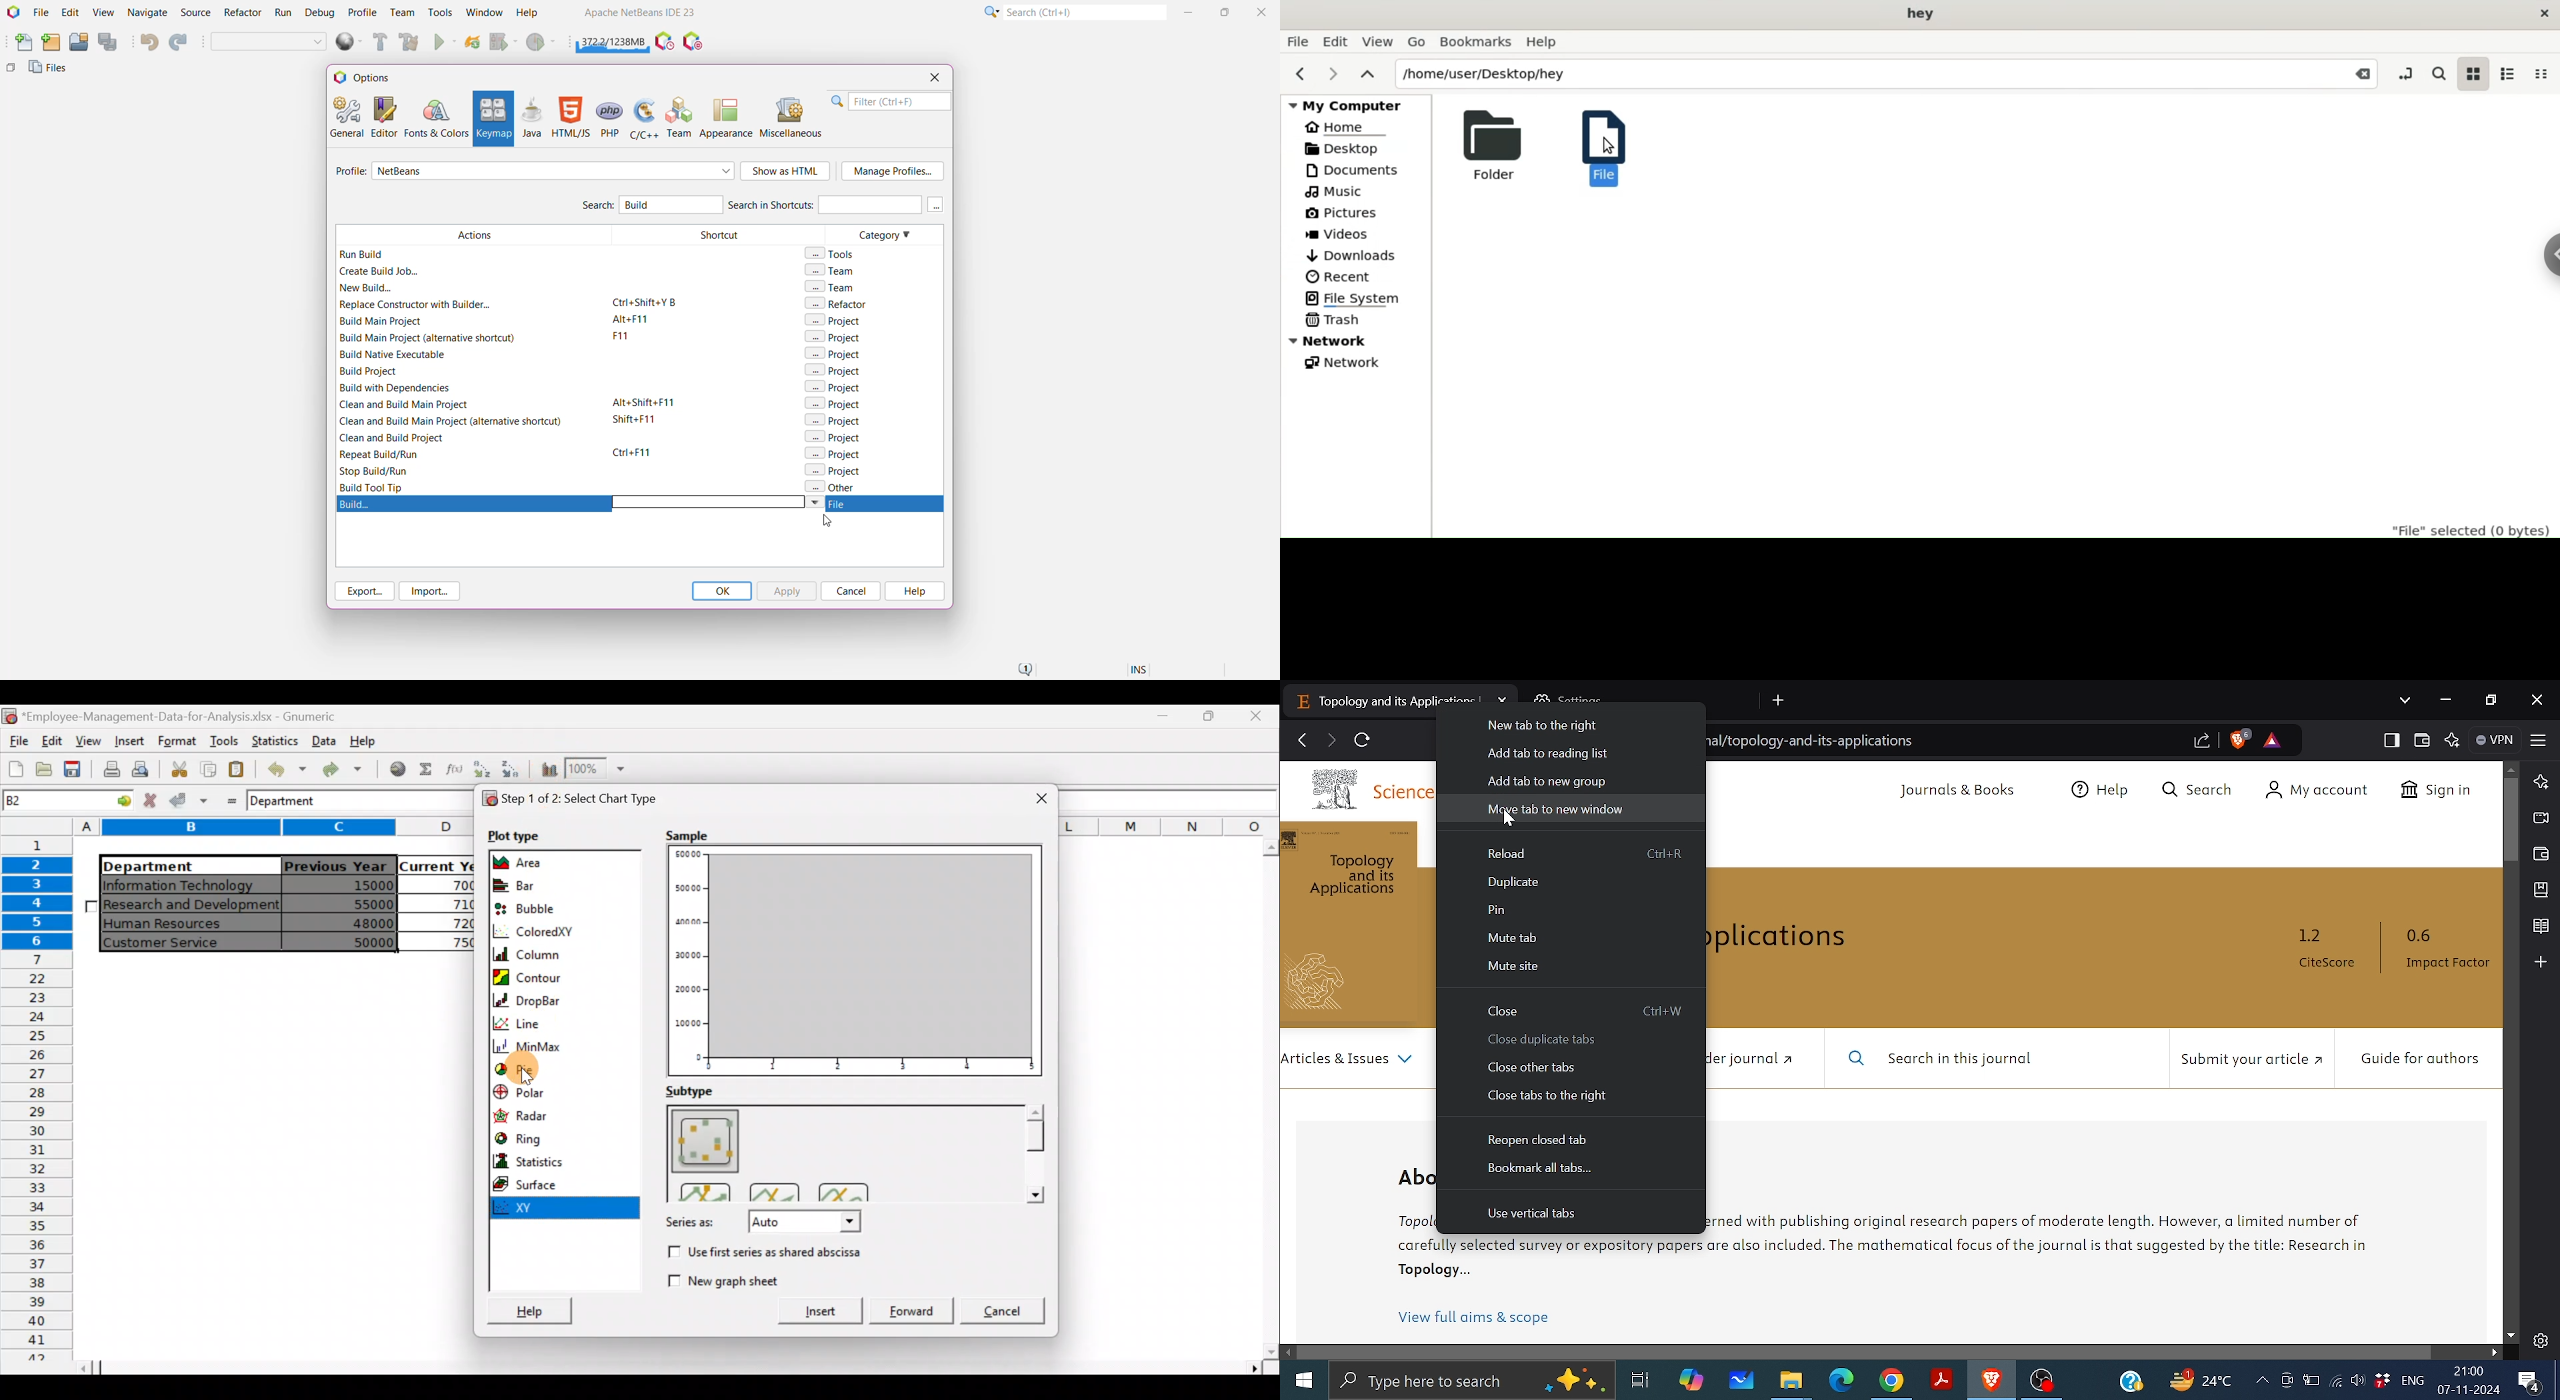 The height and width of the screenshot is (1400, 2576). Describe the element at coordinates (1780, 700) in the screenshot. I see `Search tabs` at that location.